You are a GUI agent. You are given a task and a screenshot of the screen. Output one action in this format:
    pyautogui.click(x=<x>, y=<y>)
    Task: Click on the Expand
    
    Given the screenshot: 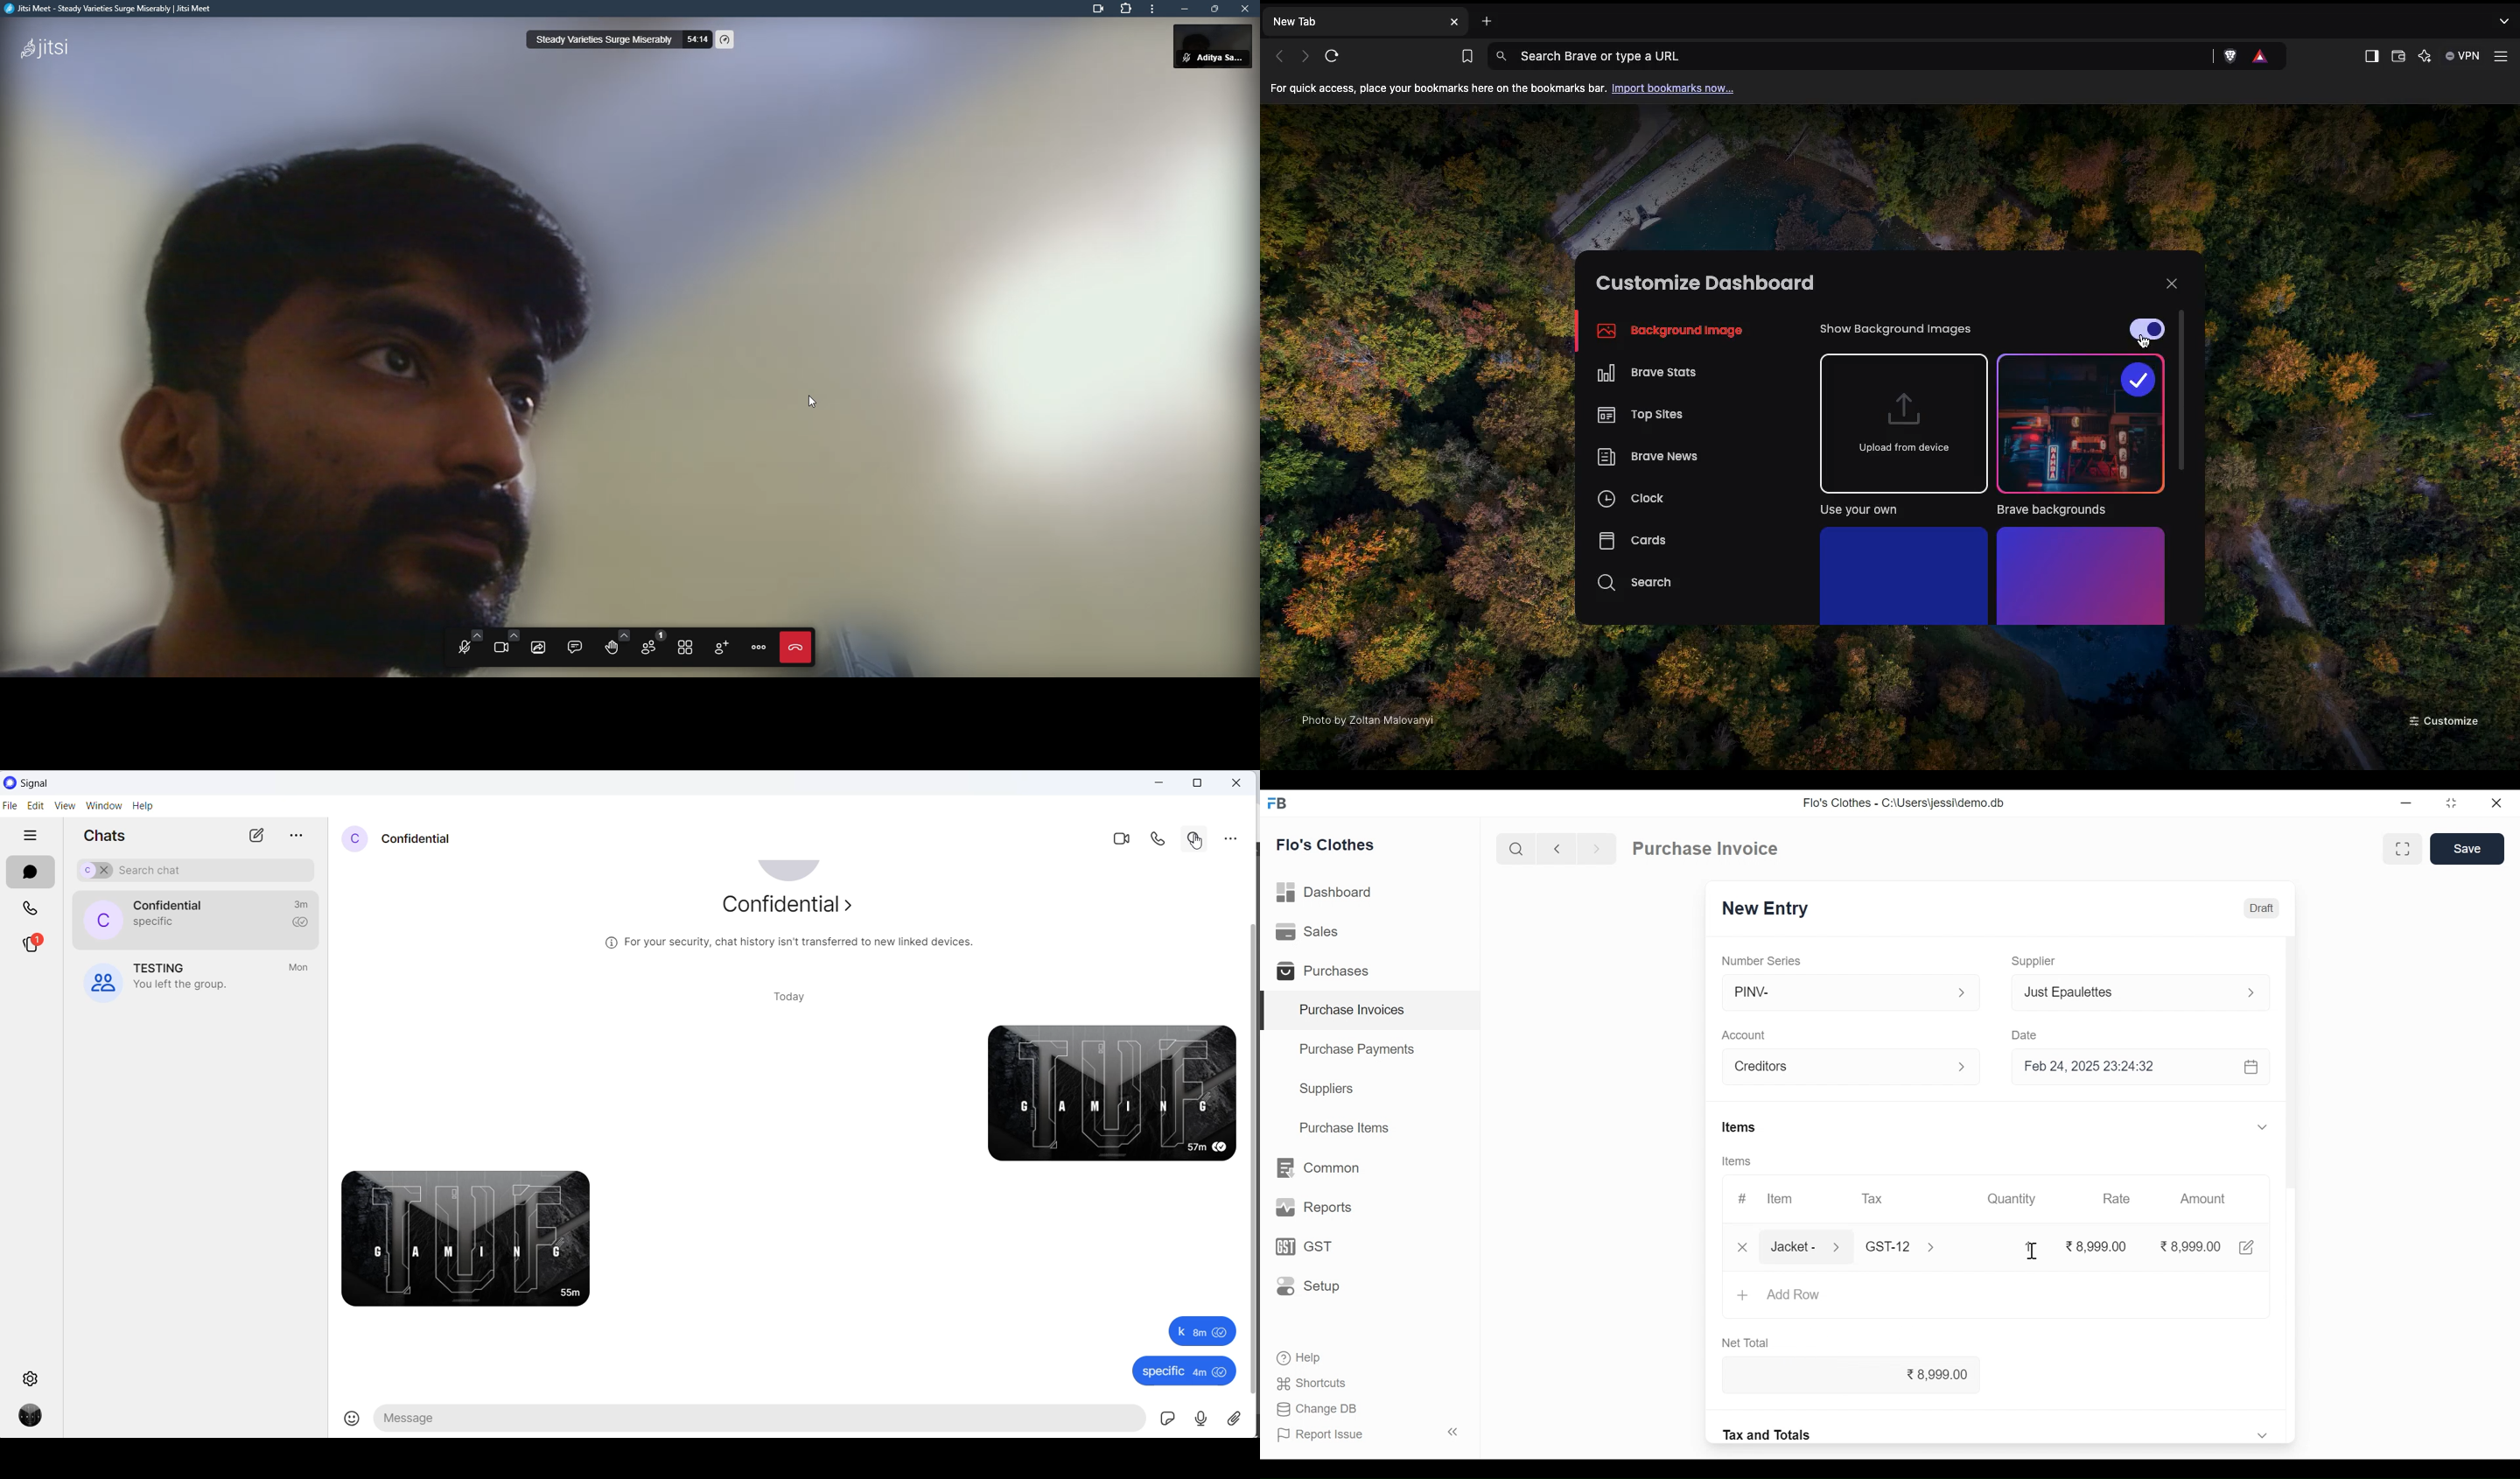 What is the action you would take?
    pyautogui.click(x=1937, y=1249)
    